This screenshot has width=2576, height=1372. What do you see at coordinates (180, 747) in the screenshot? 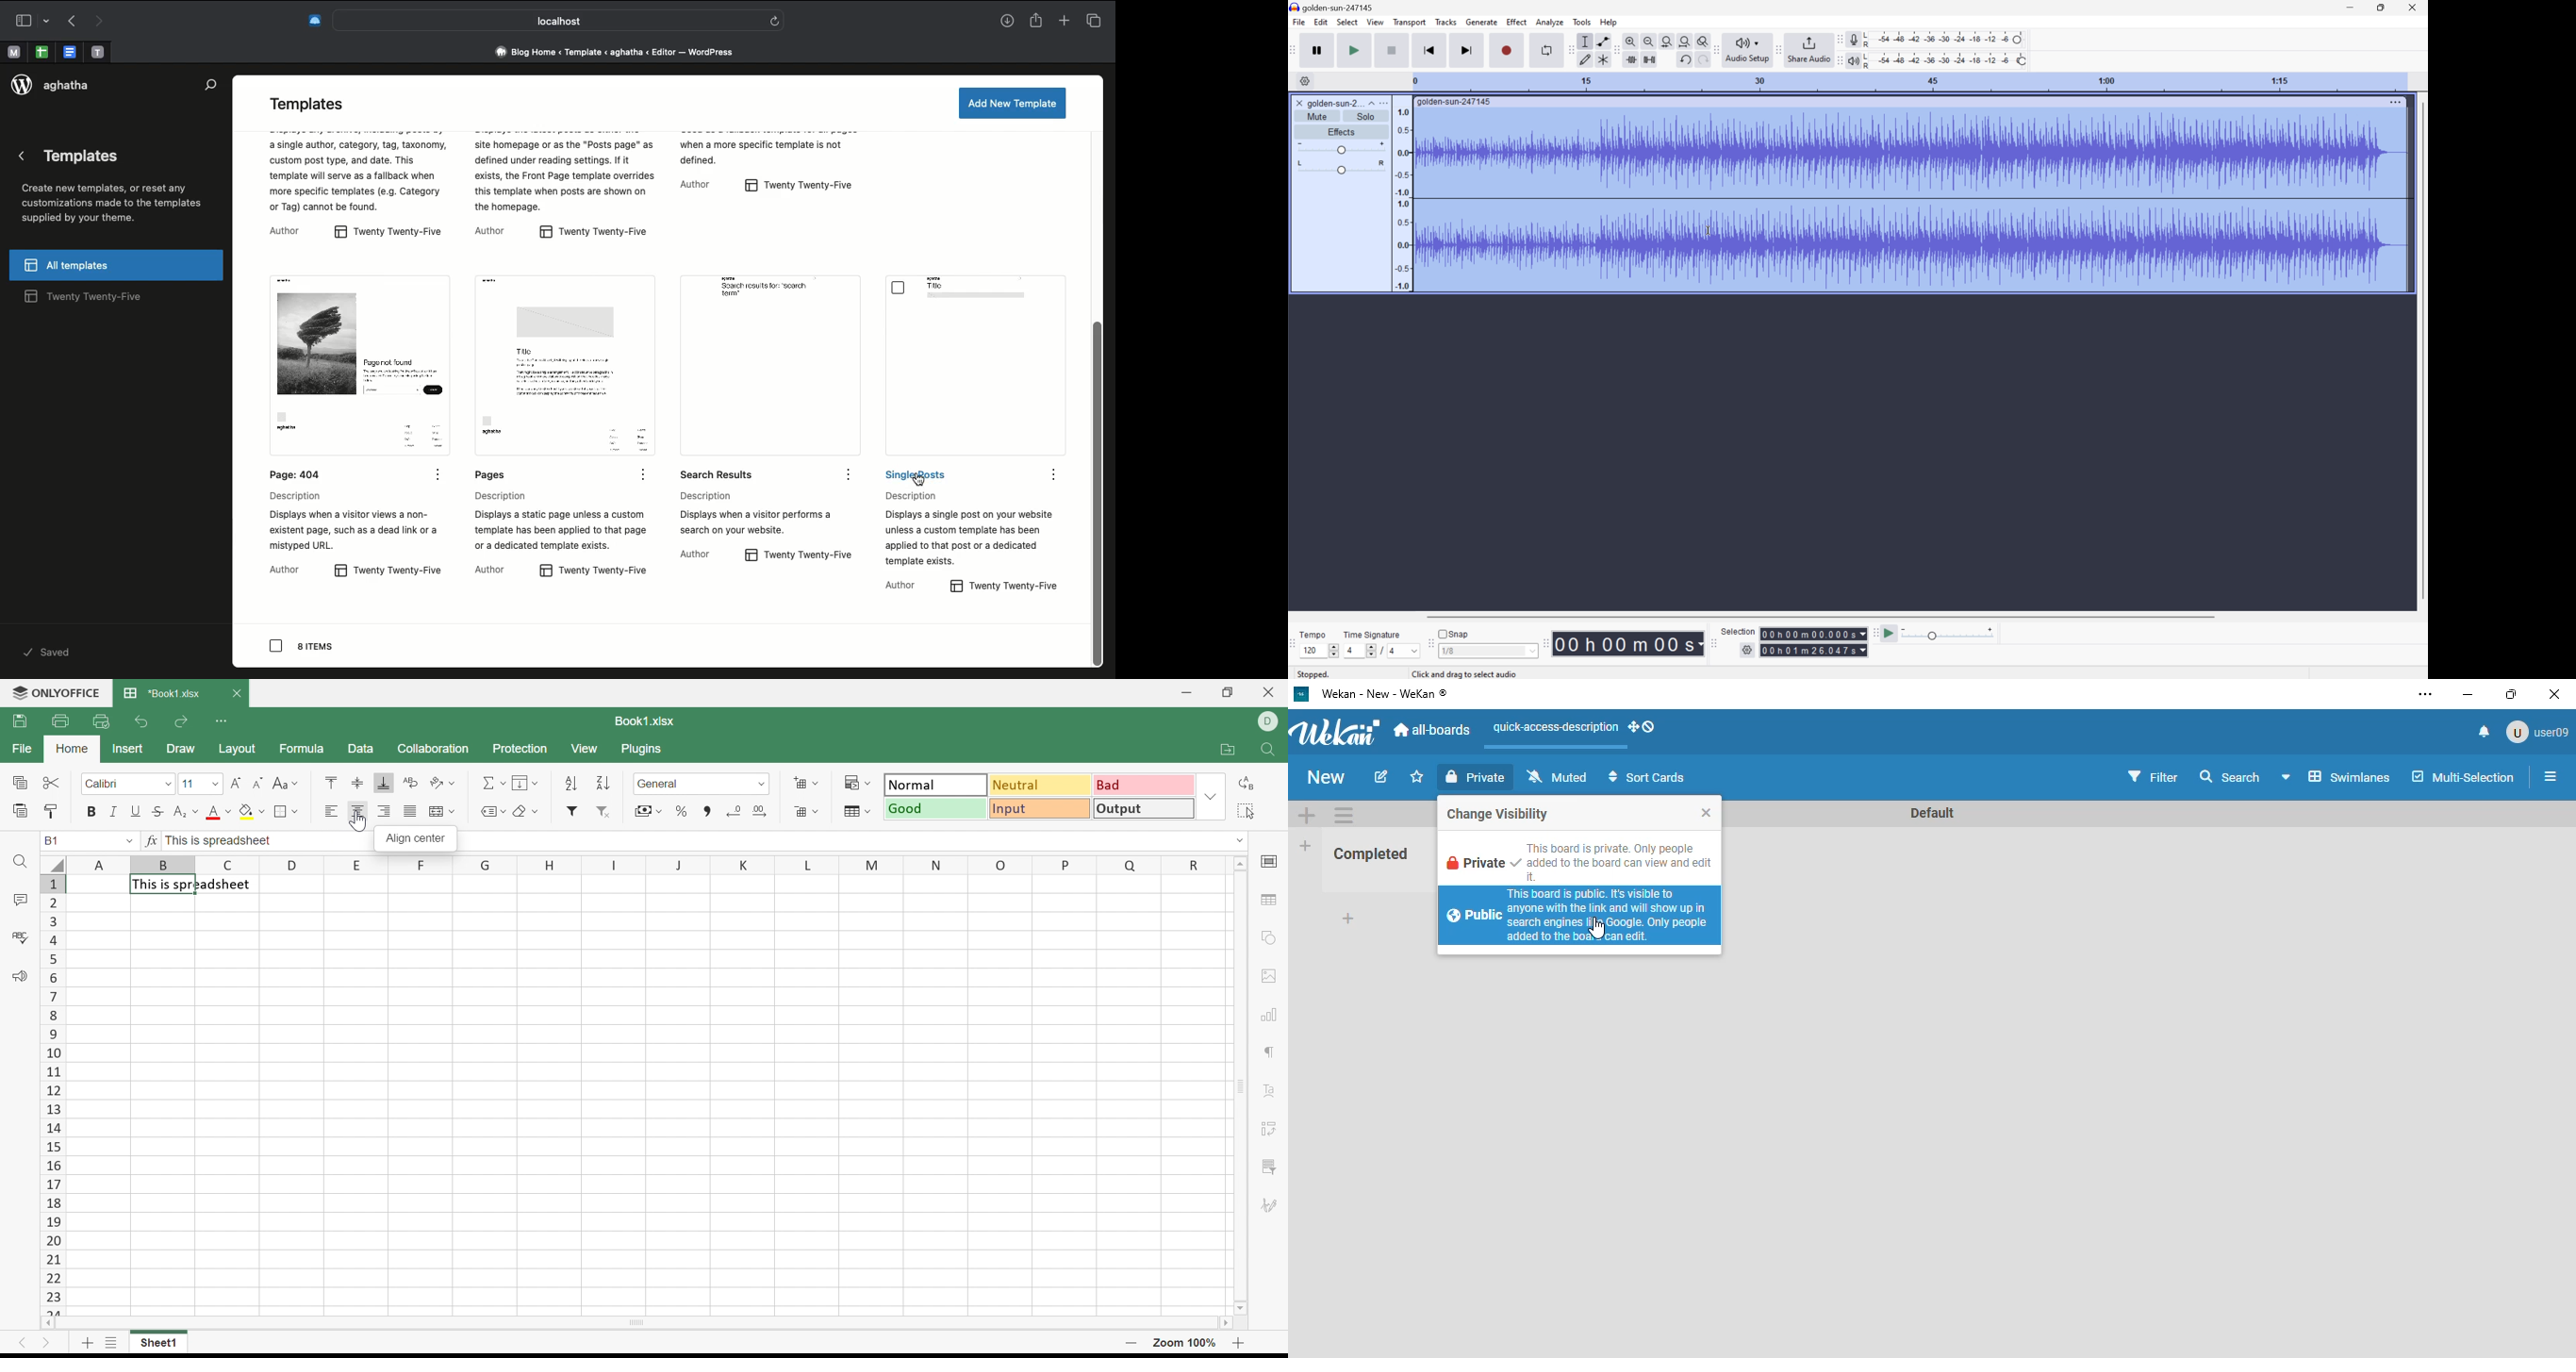
I see `Draw` at bounding box center [180, 747].